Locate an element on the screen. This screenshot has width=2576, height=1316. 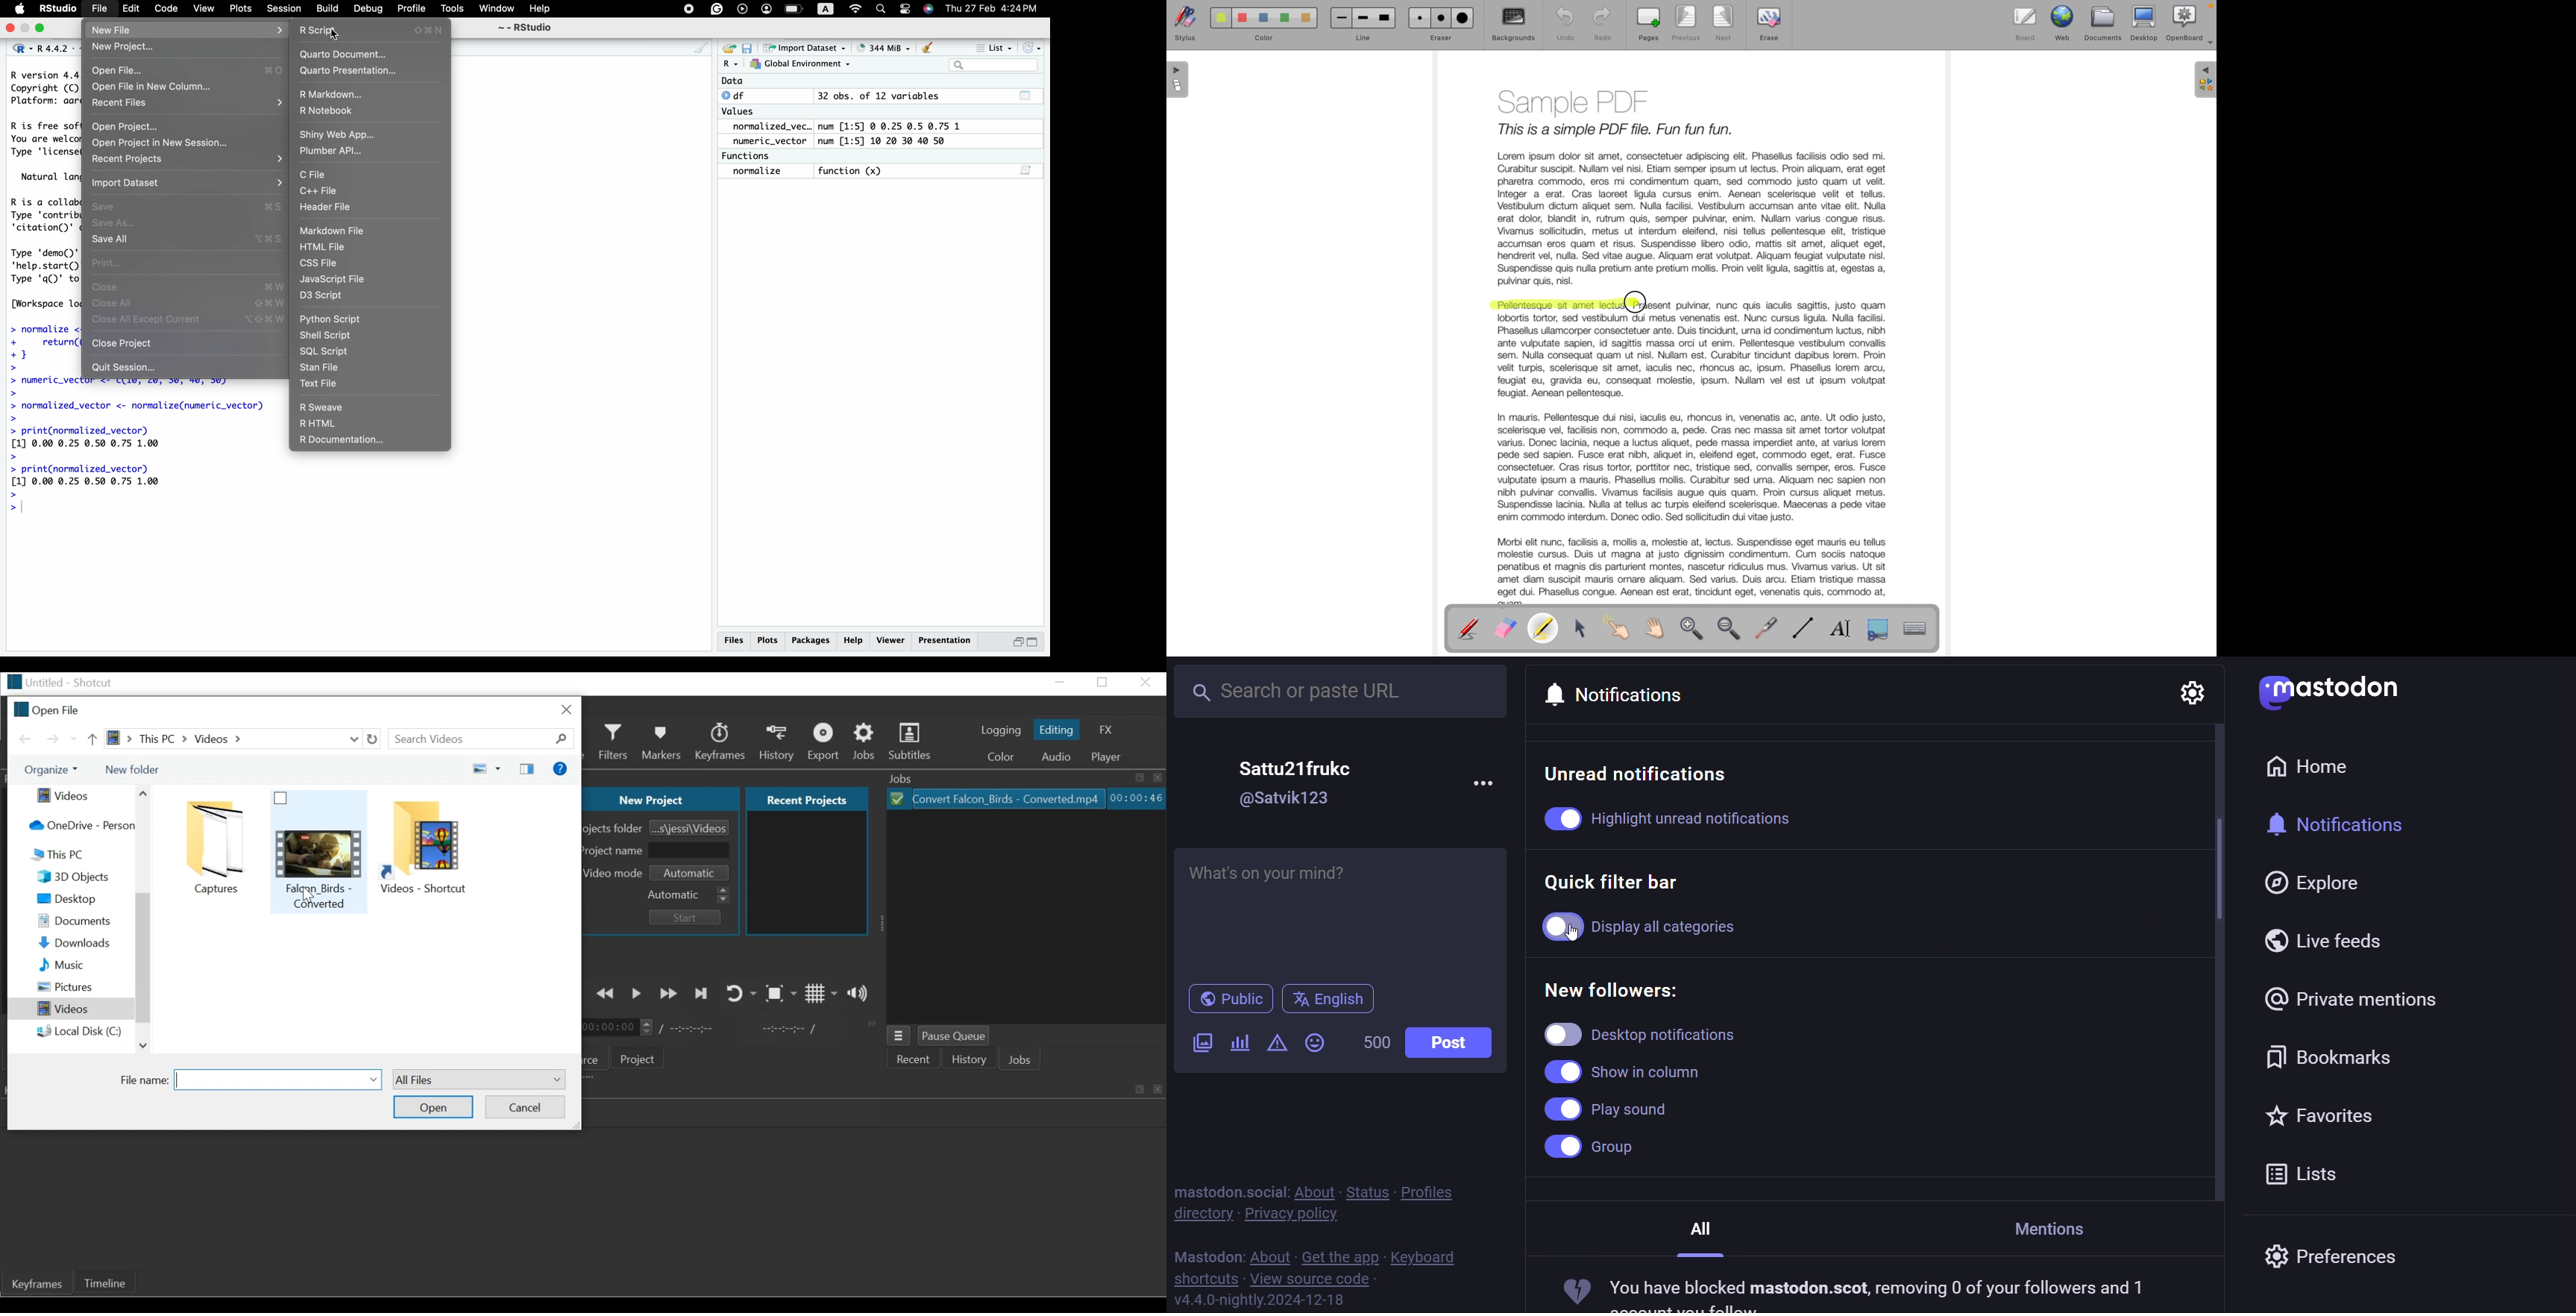
Shell Script is located at coordinates (325, 335).